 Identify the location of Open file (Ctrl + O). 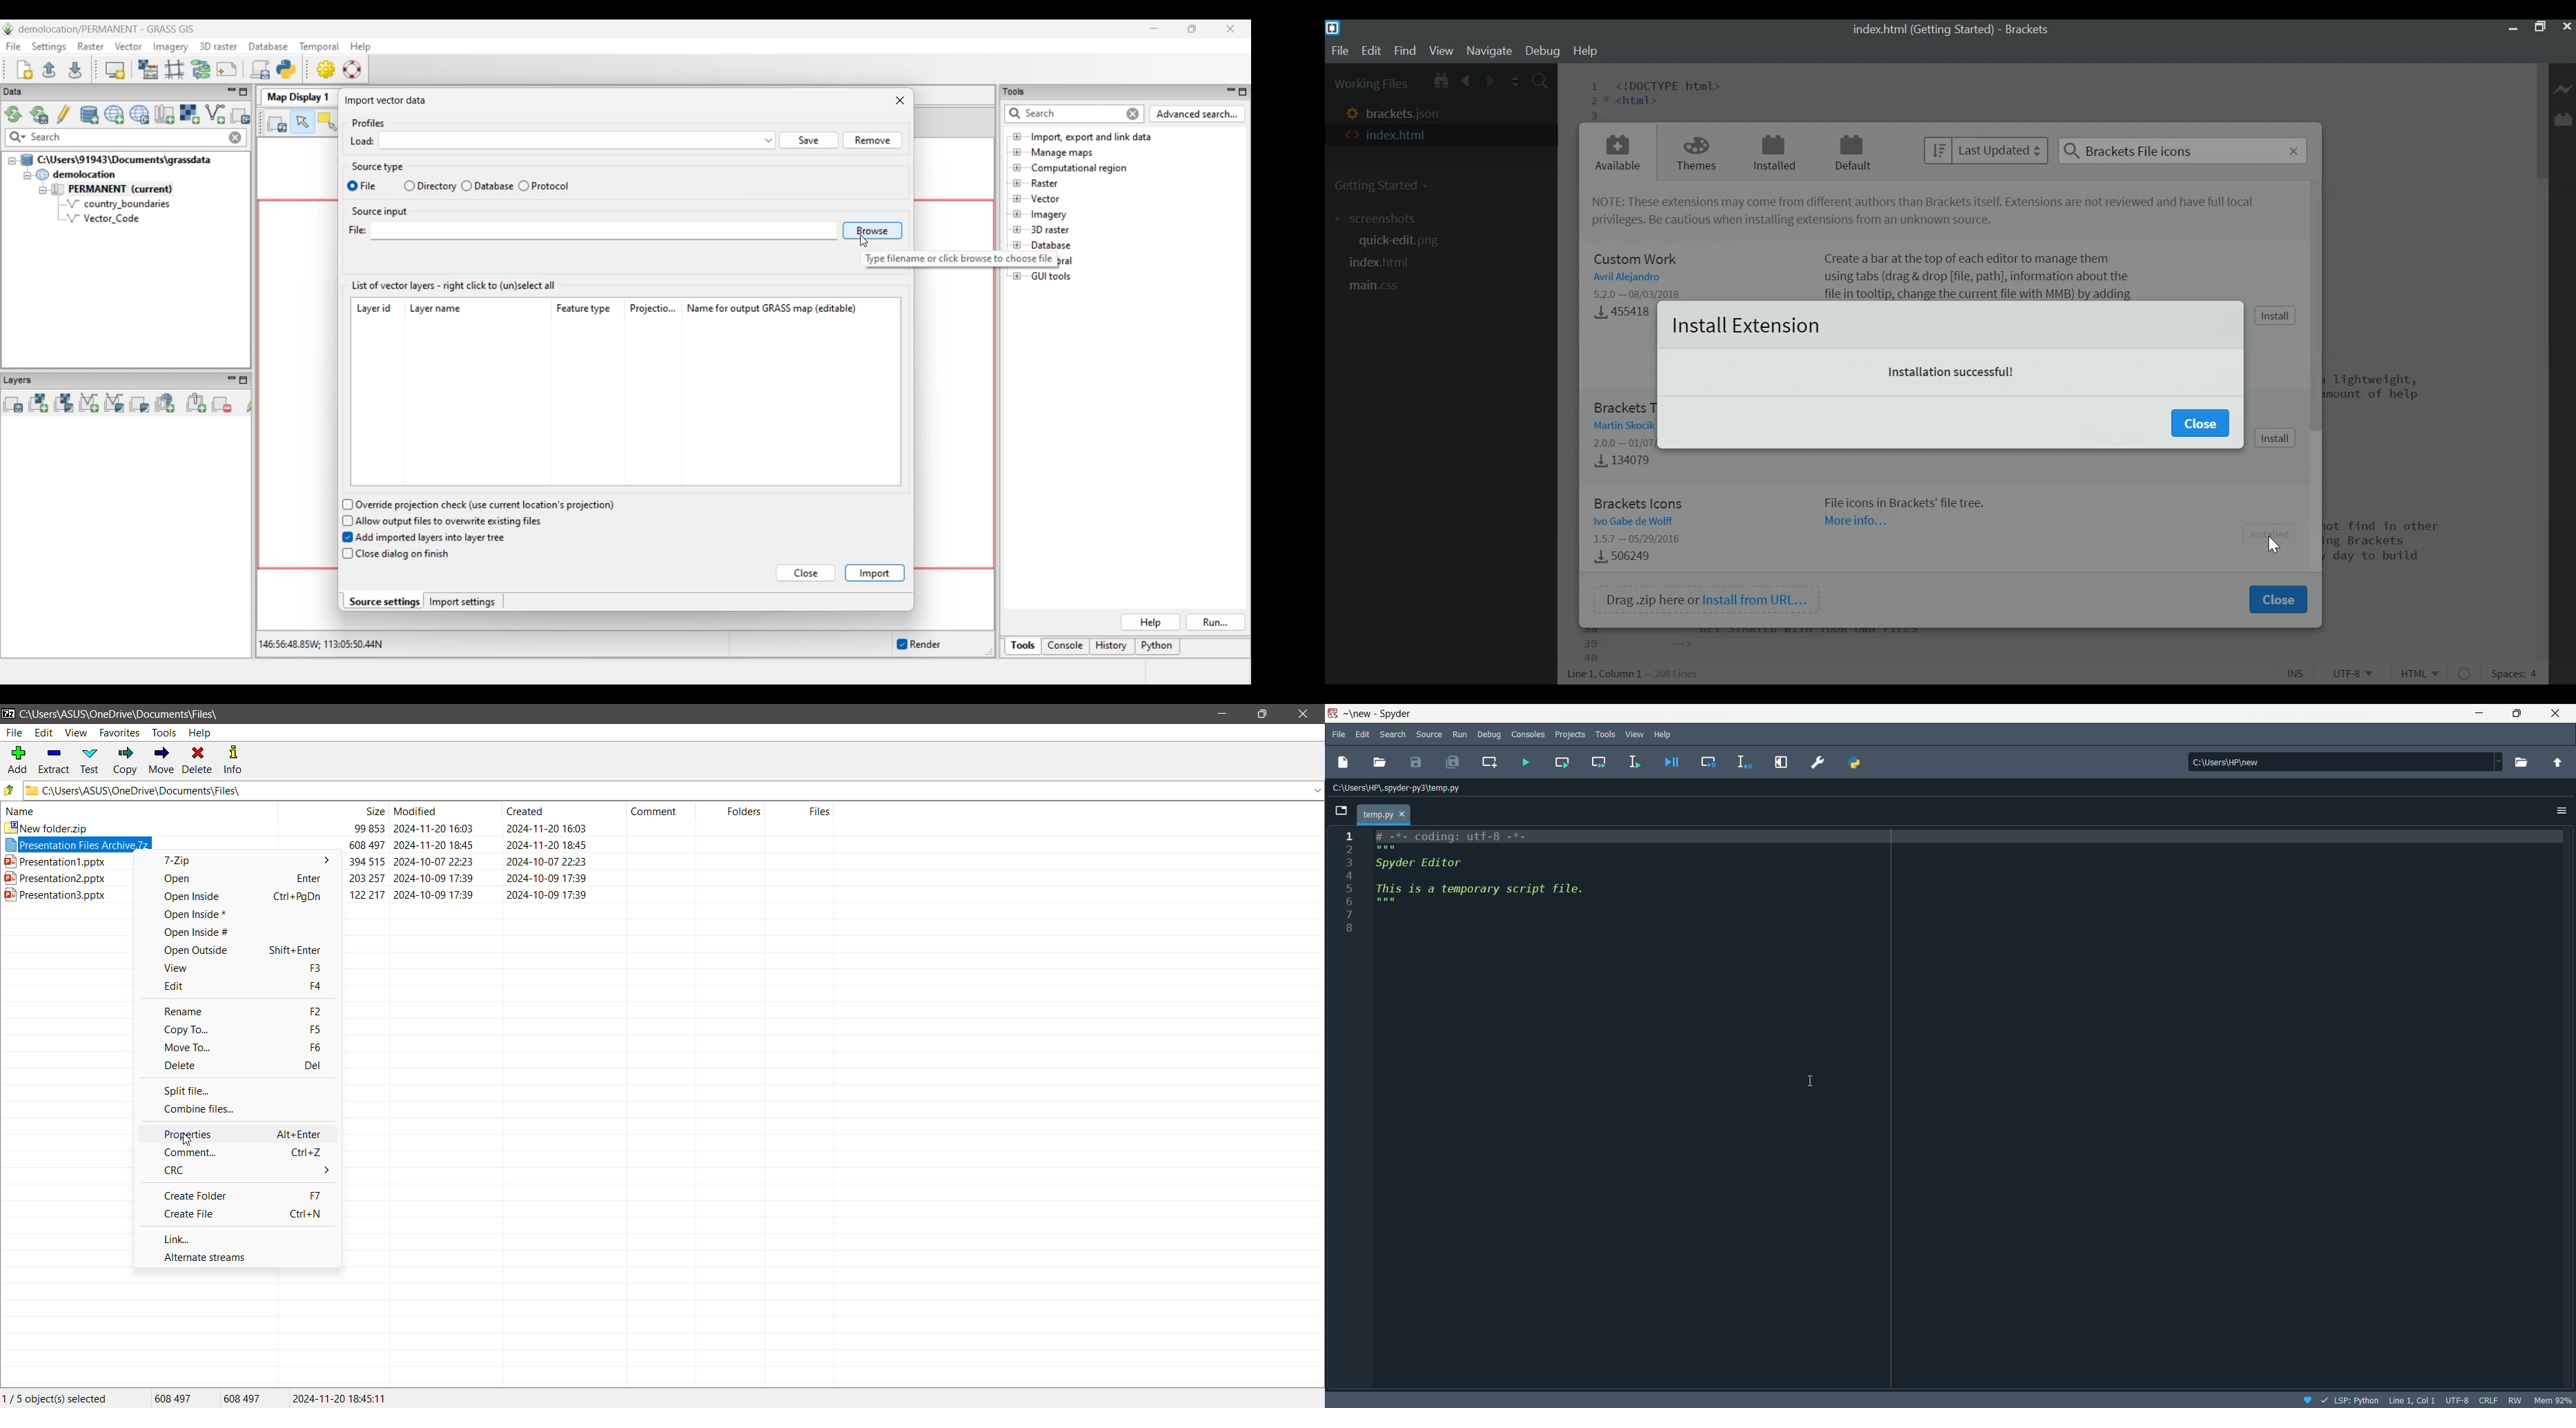
(1381, 762).